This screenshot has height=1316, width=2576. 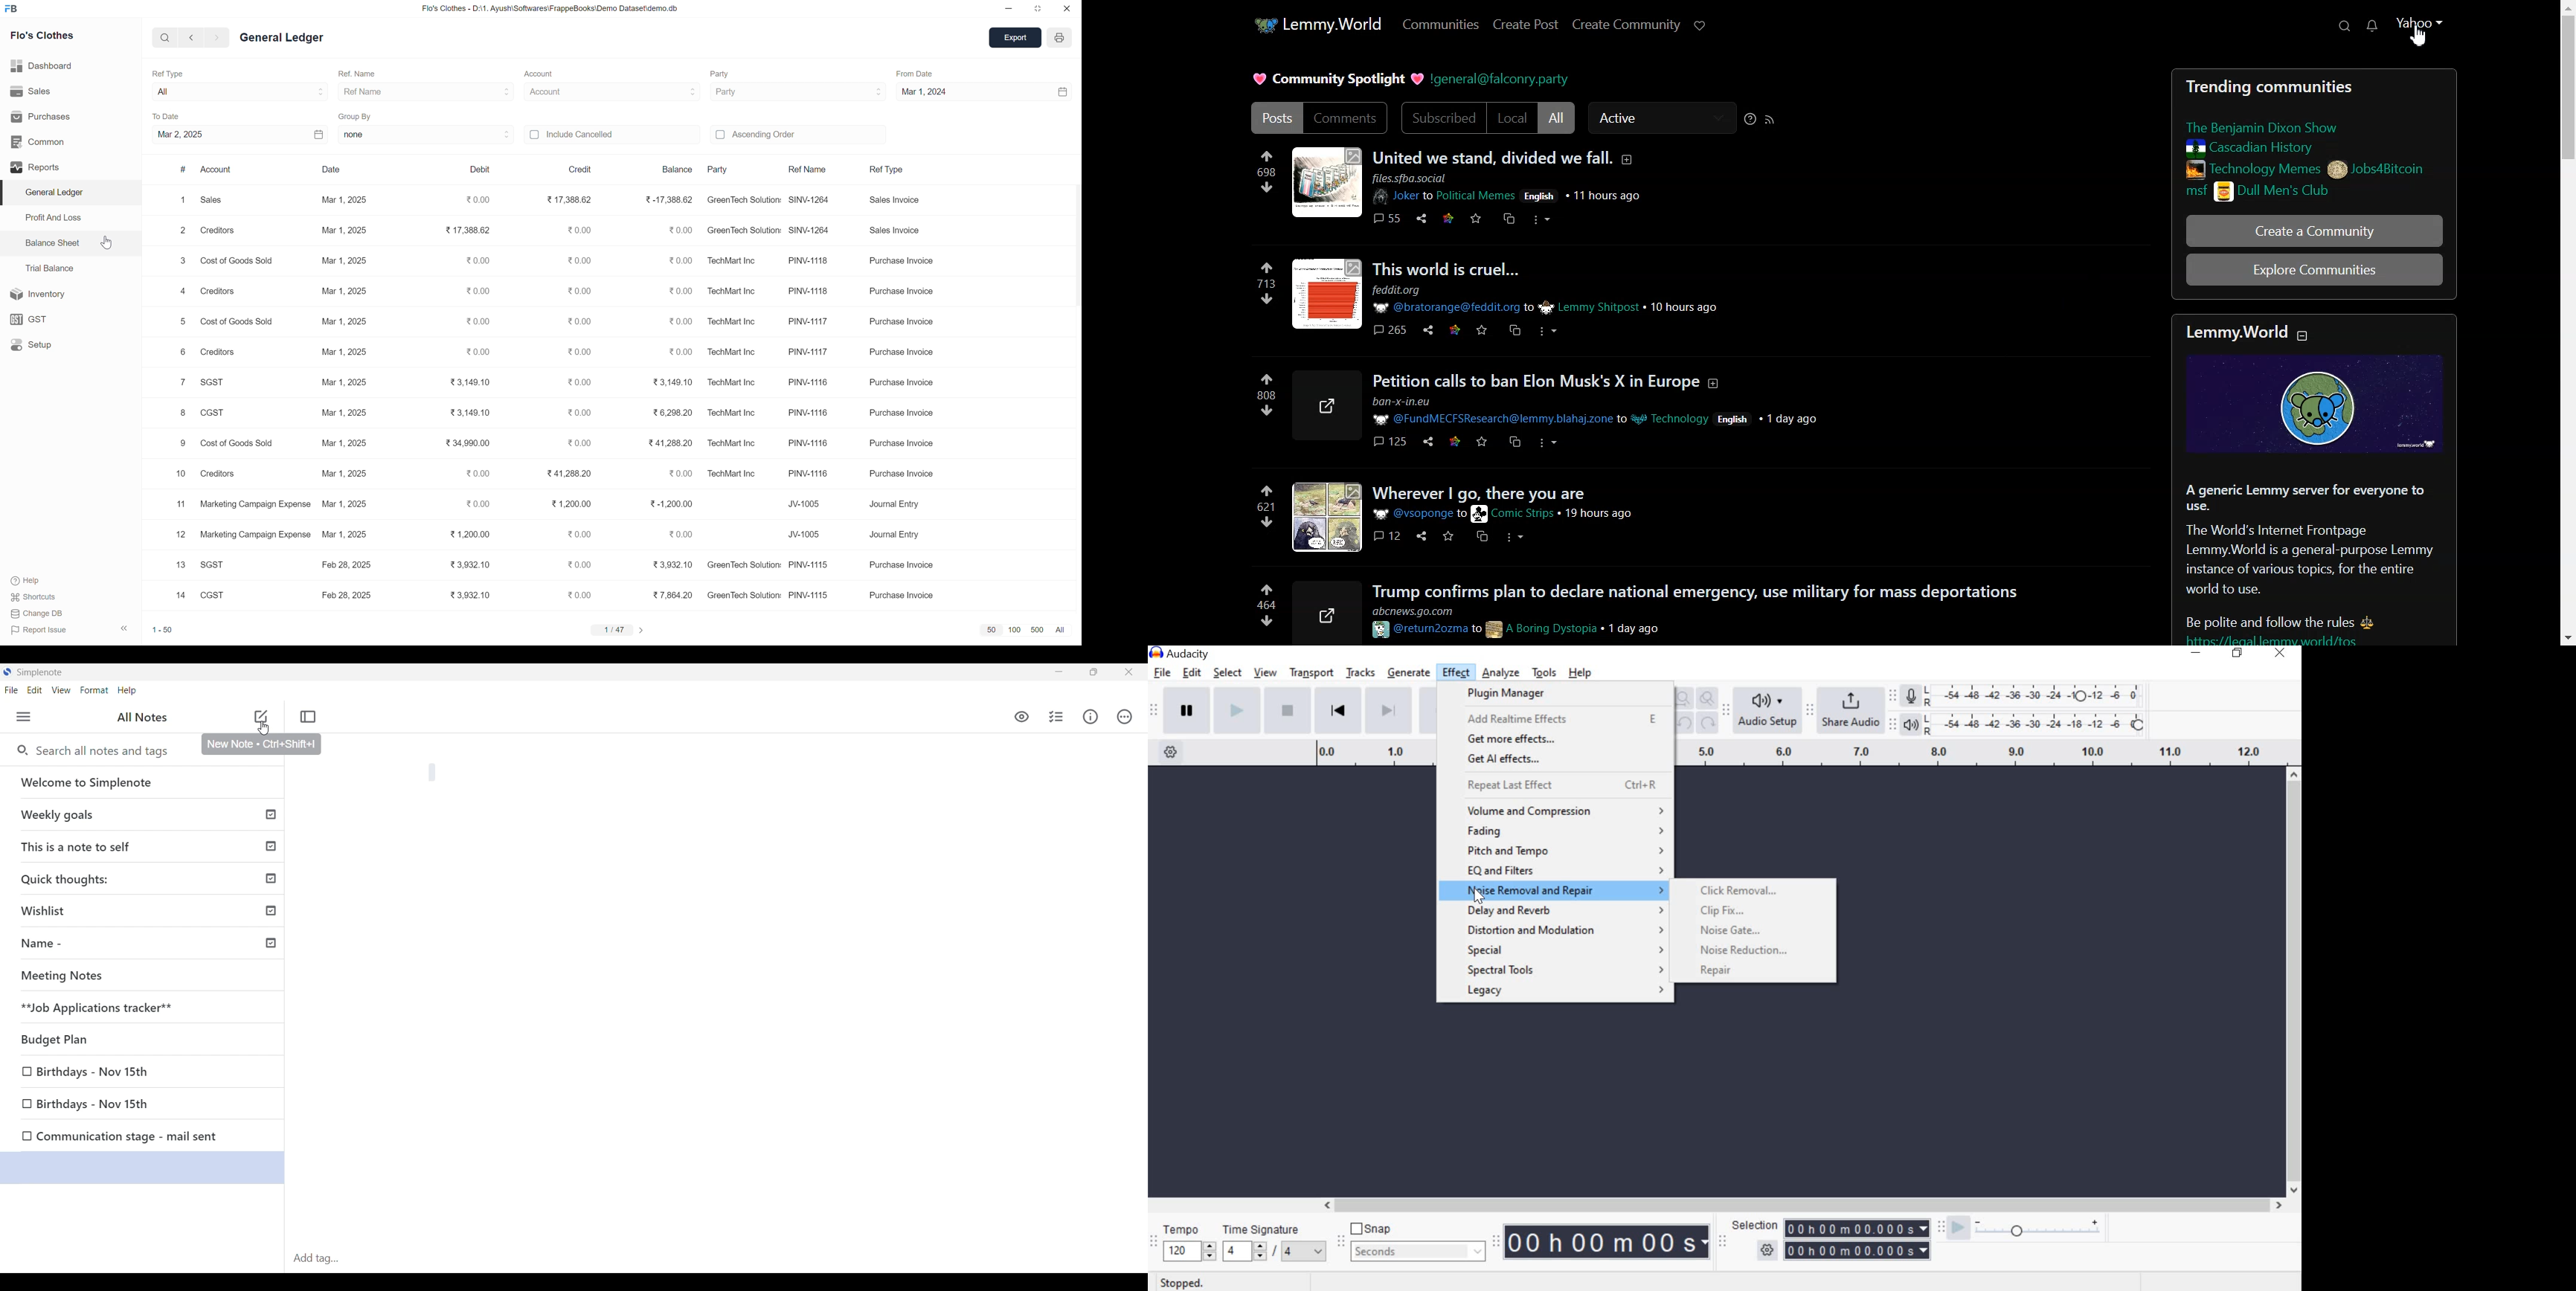 What do you see at coordinates (904, 565) in the screenshot?
I see `purchase invoice` at bounding box center [904, 565].